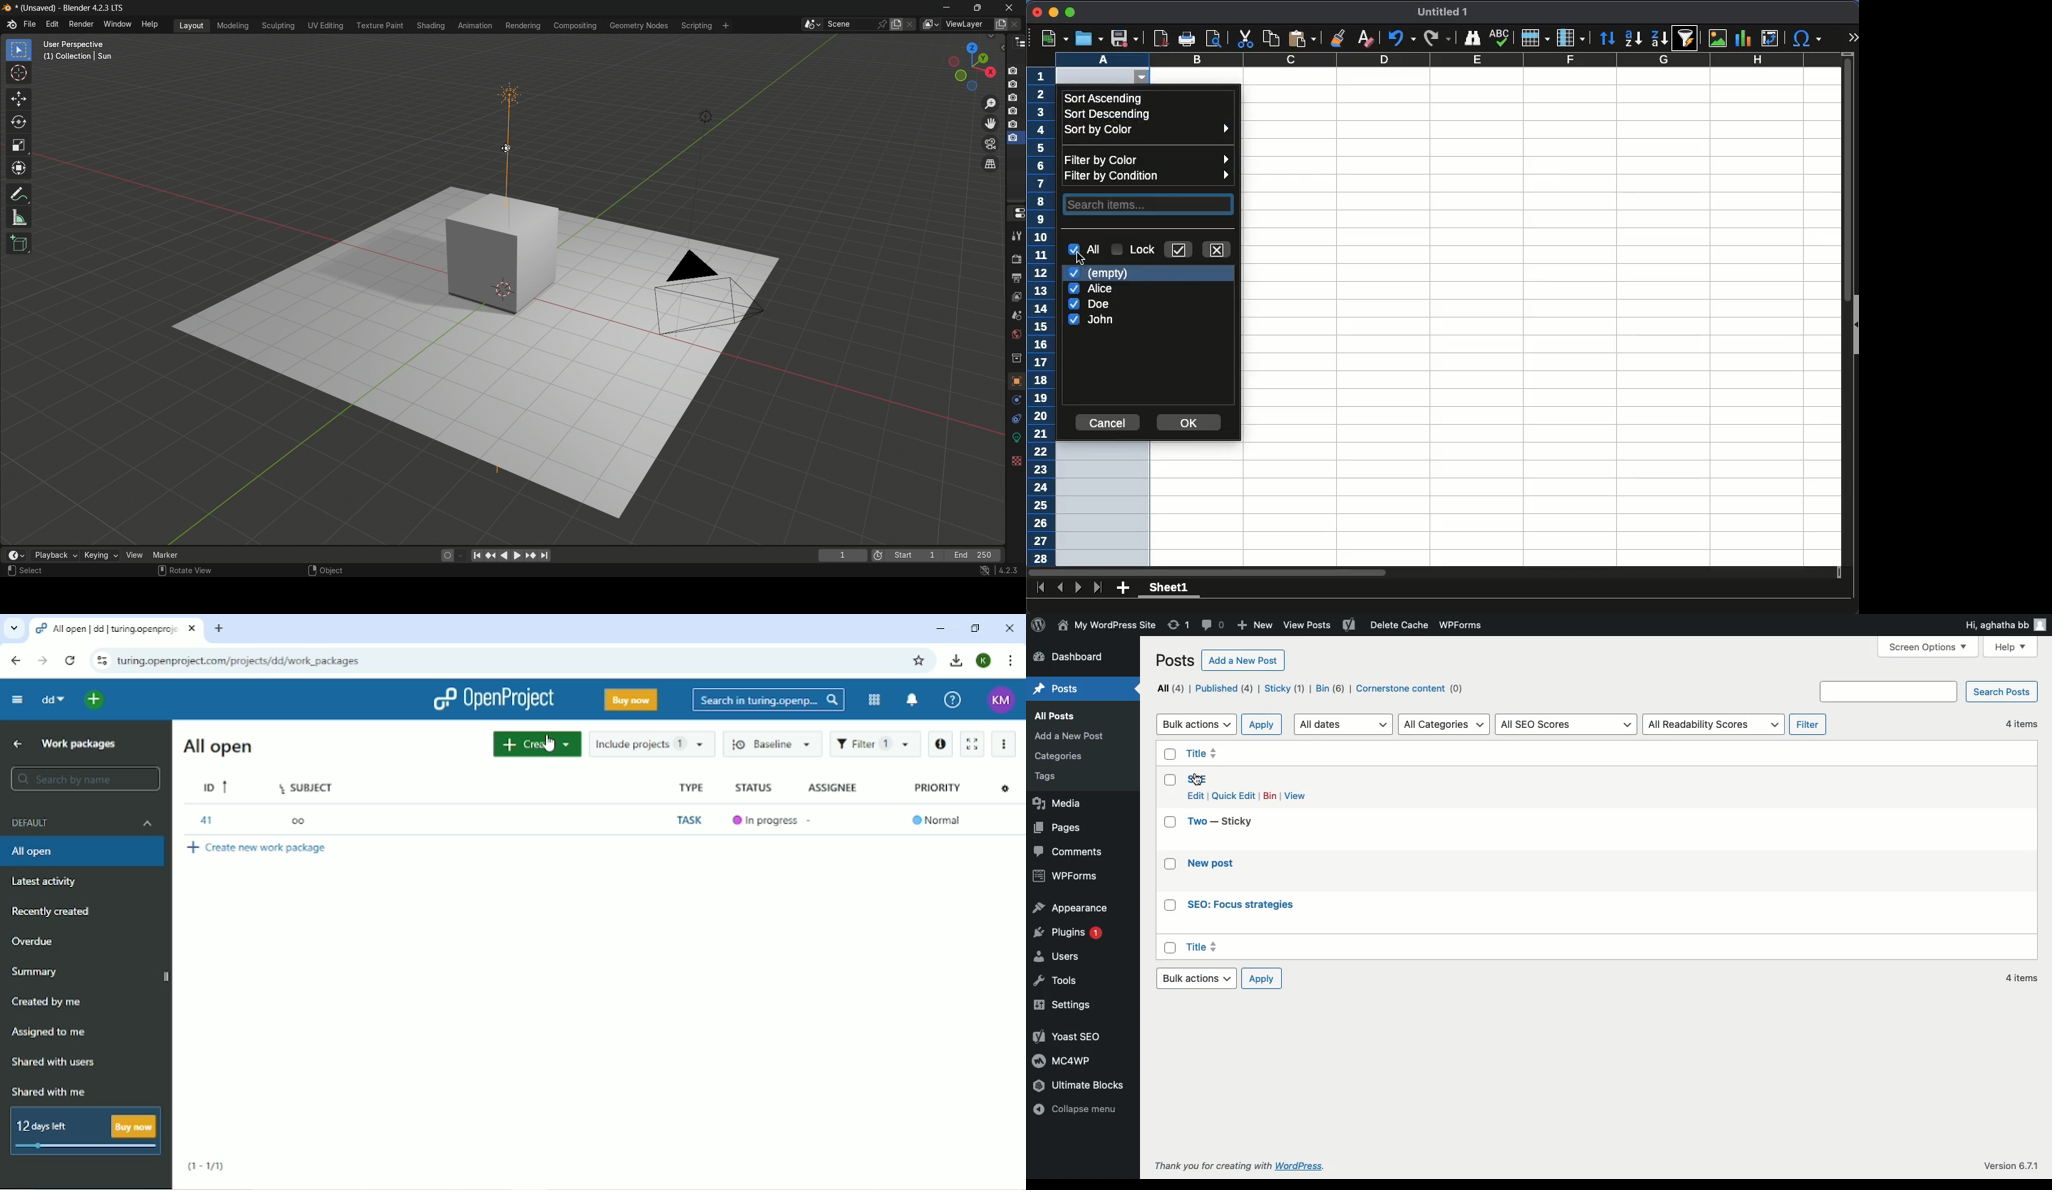  I want to click on sort descending, so click(1106, 114).